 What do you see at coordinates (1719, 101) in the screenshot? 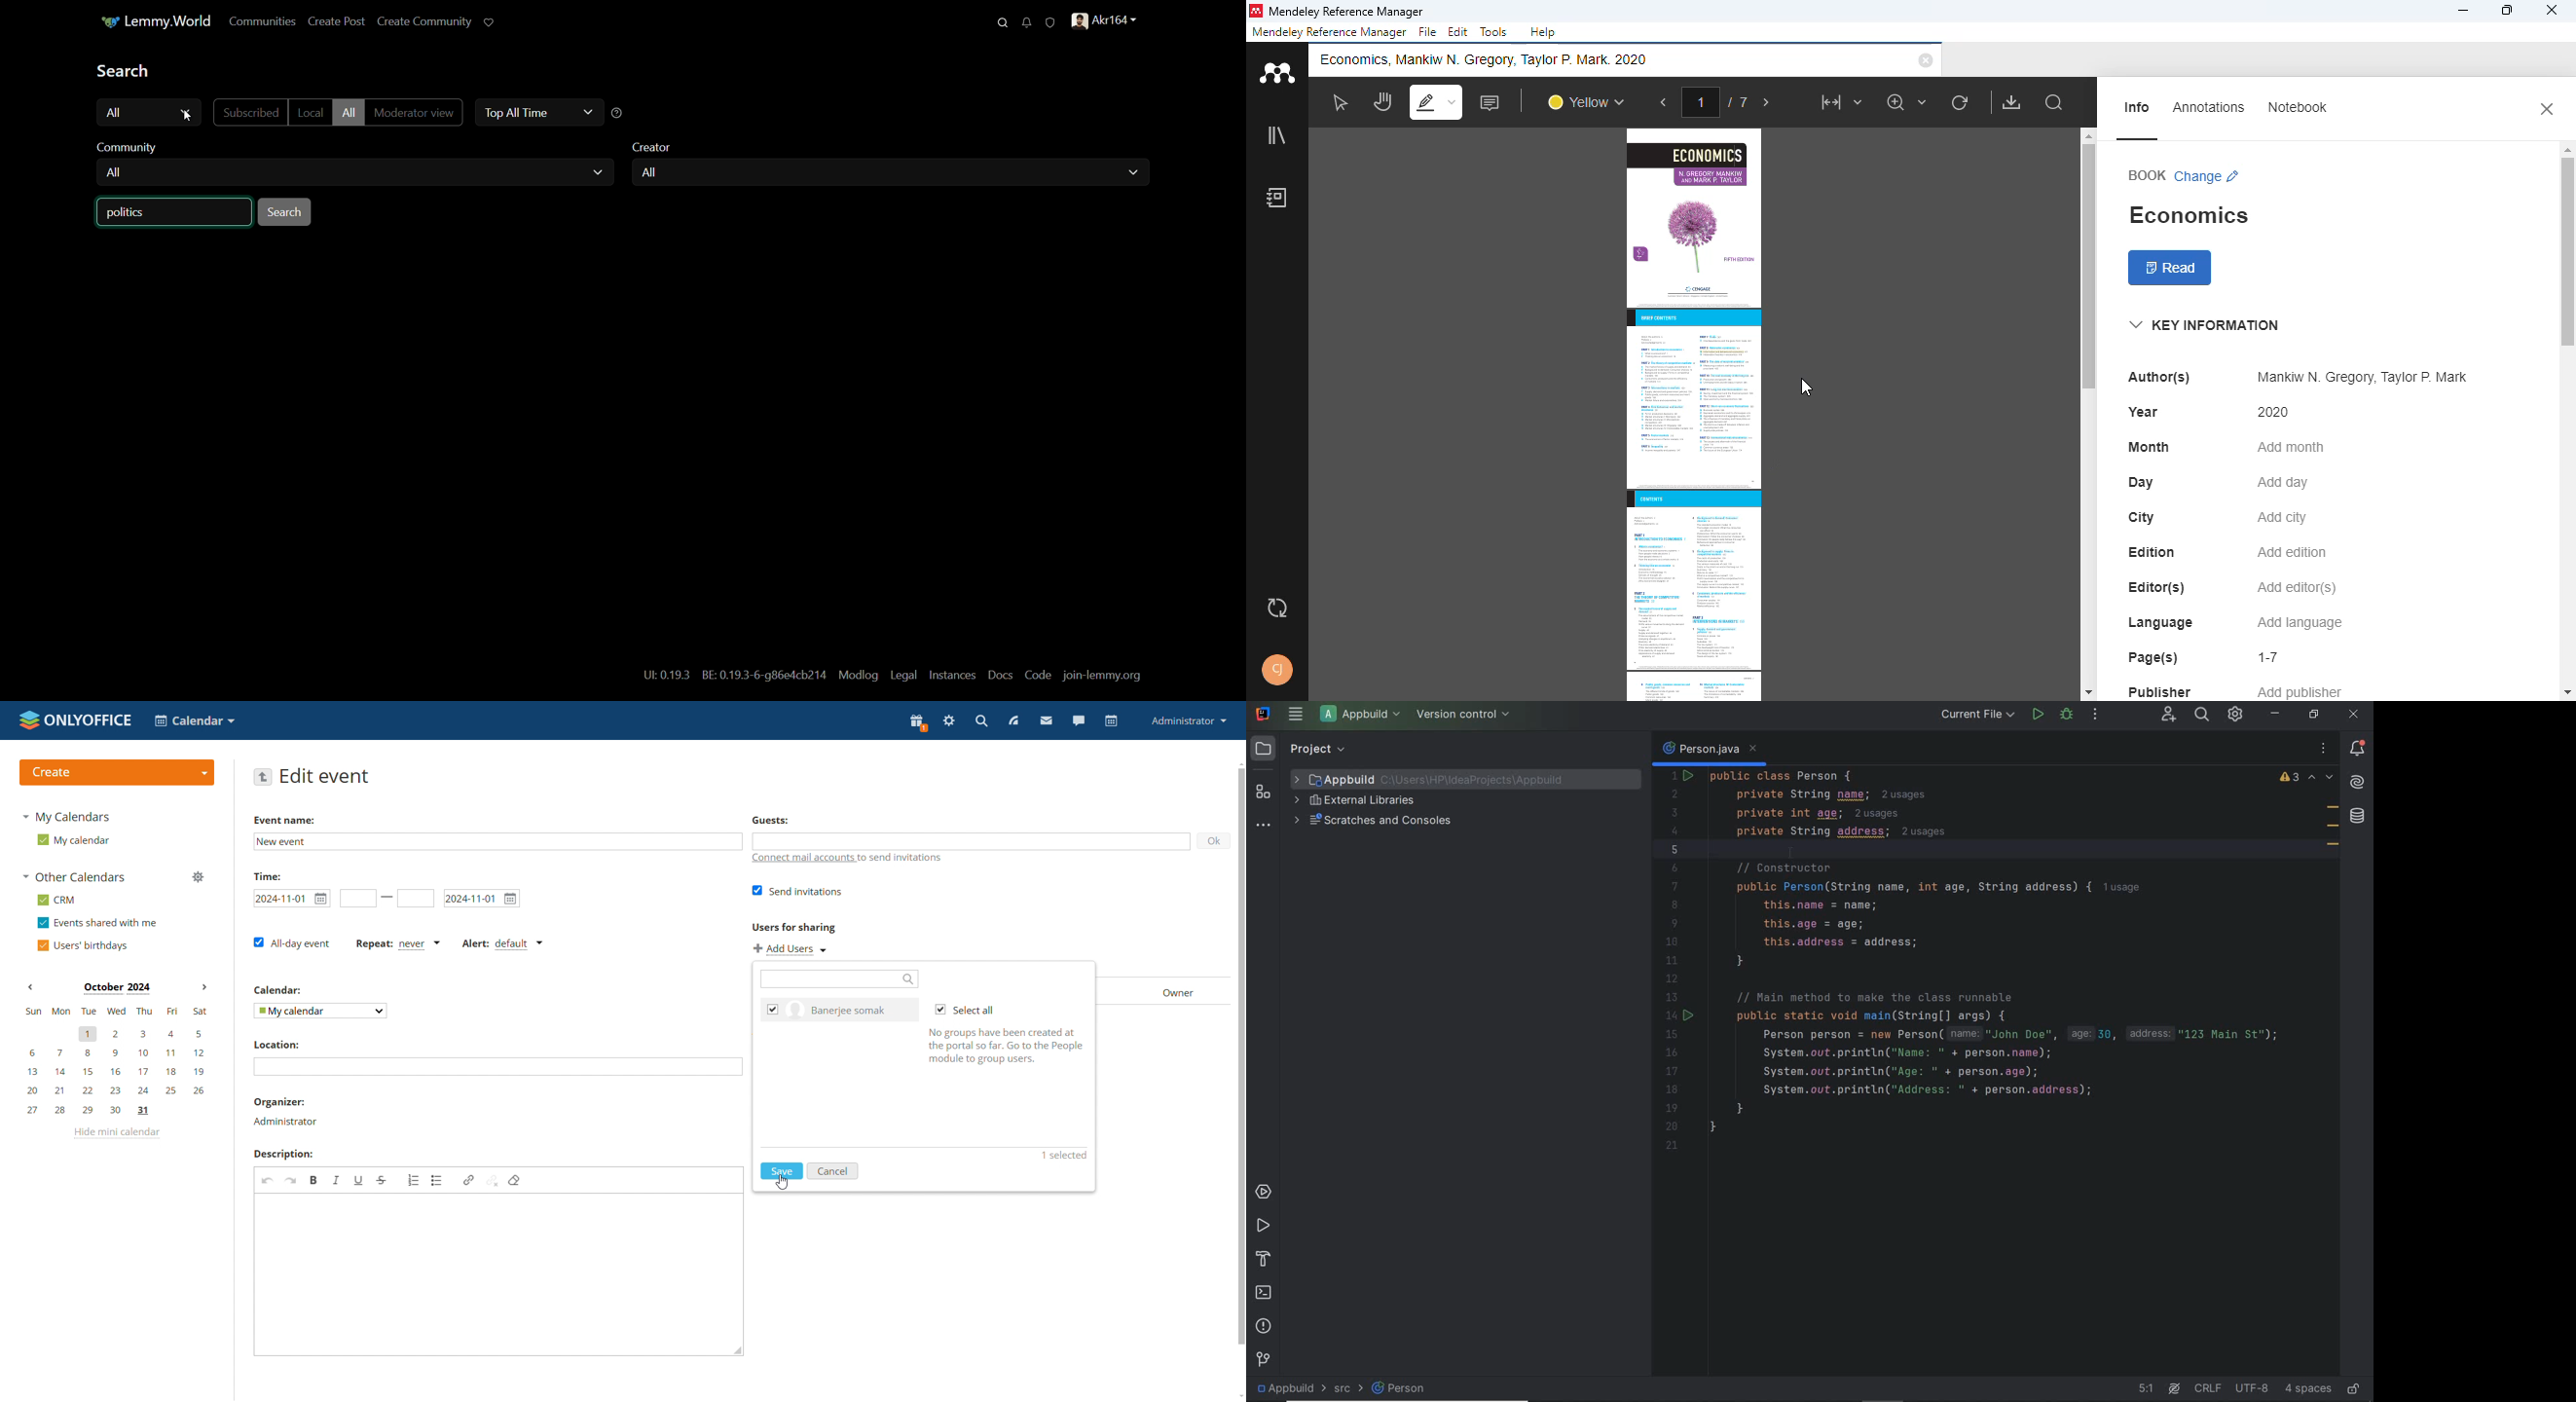
I see `1/7` at bounding box center [1719, 101].